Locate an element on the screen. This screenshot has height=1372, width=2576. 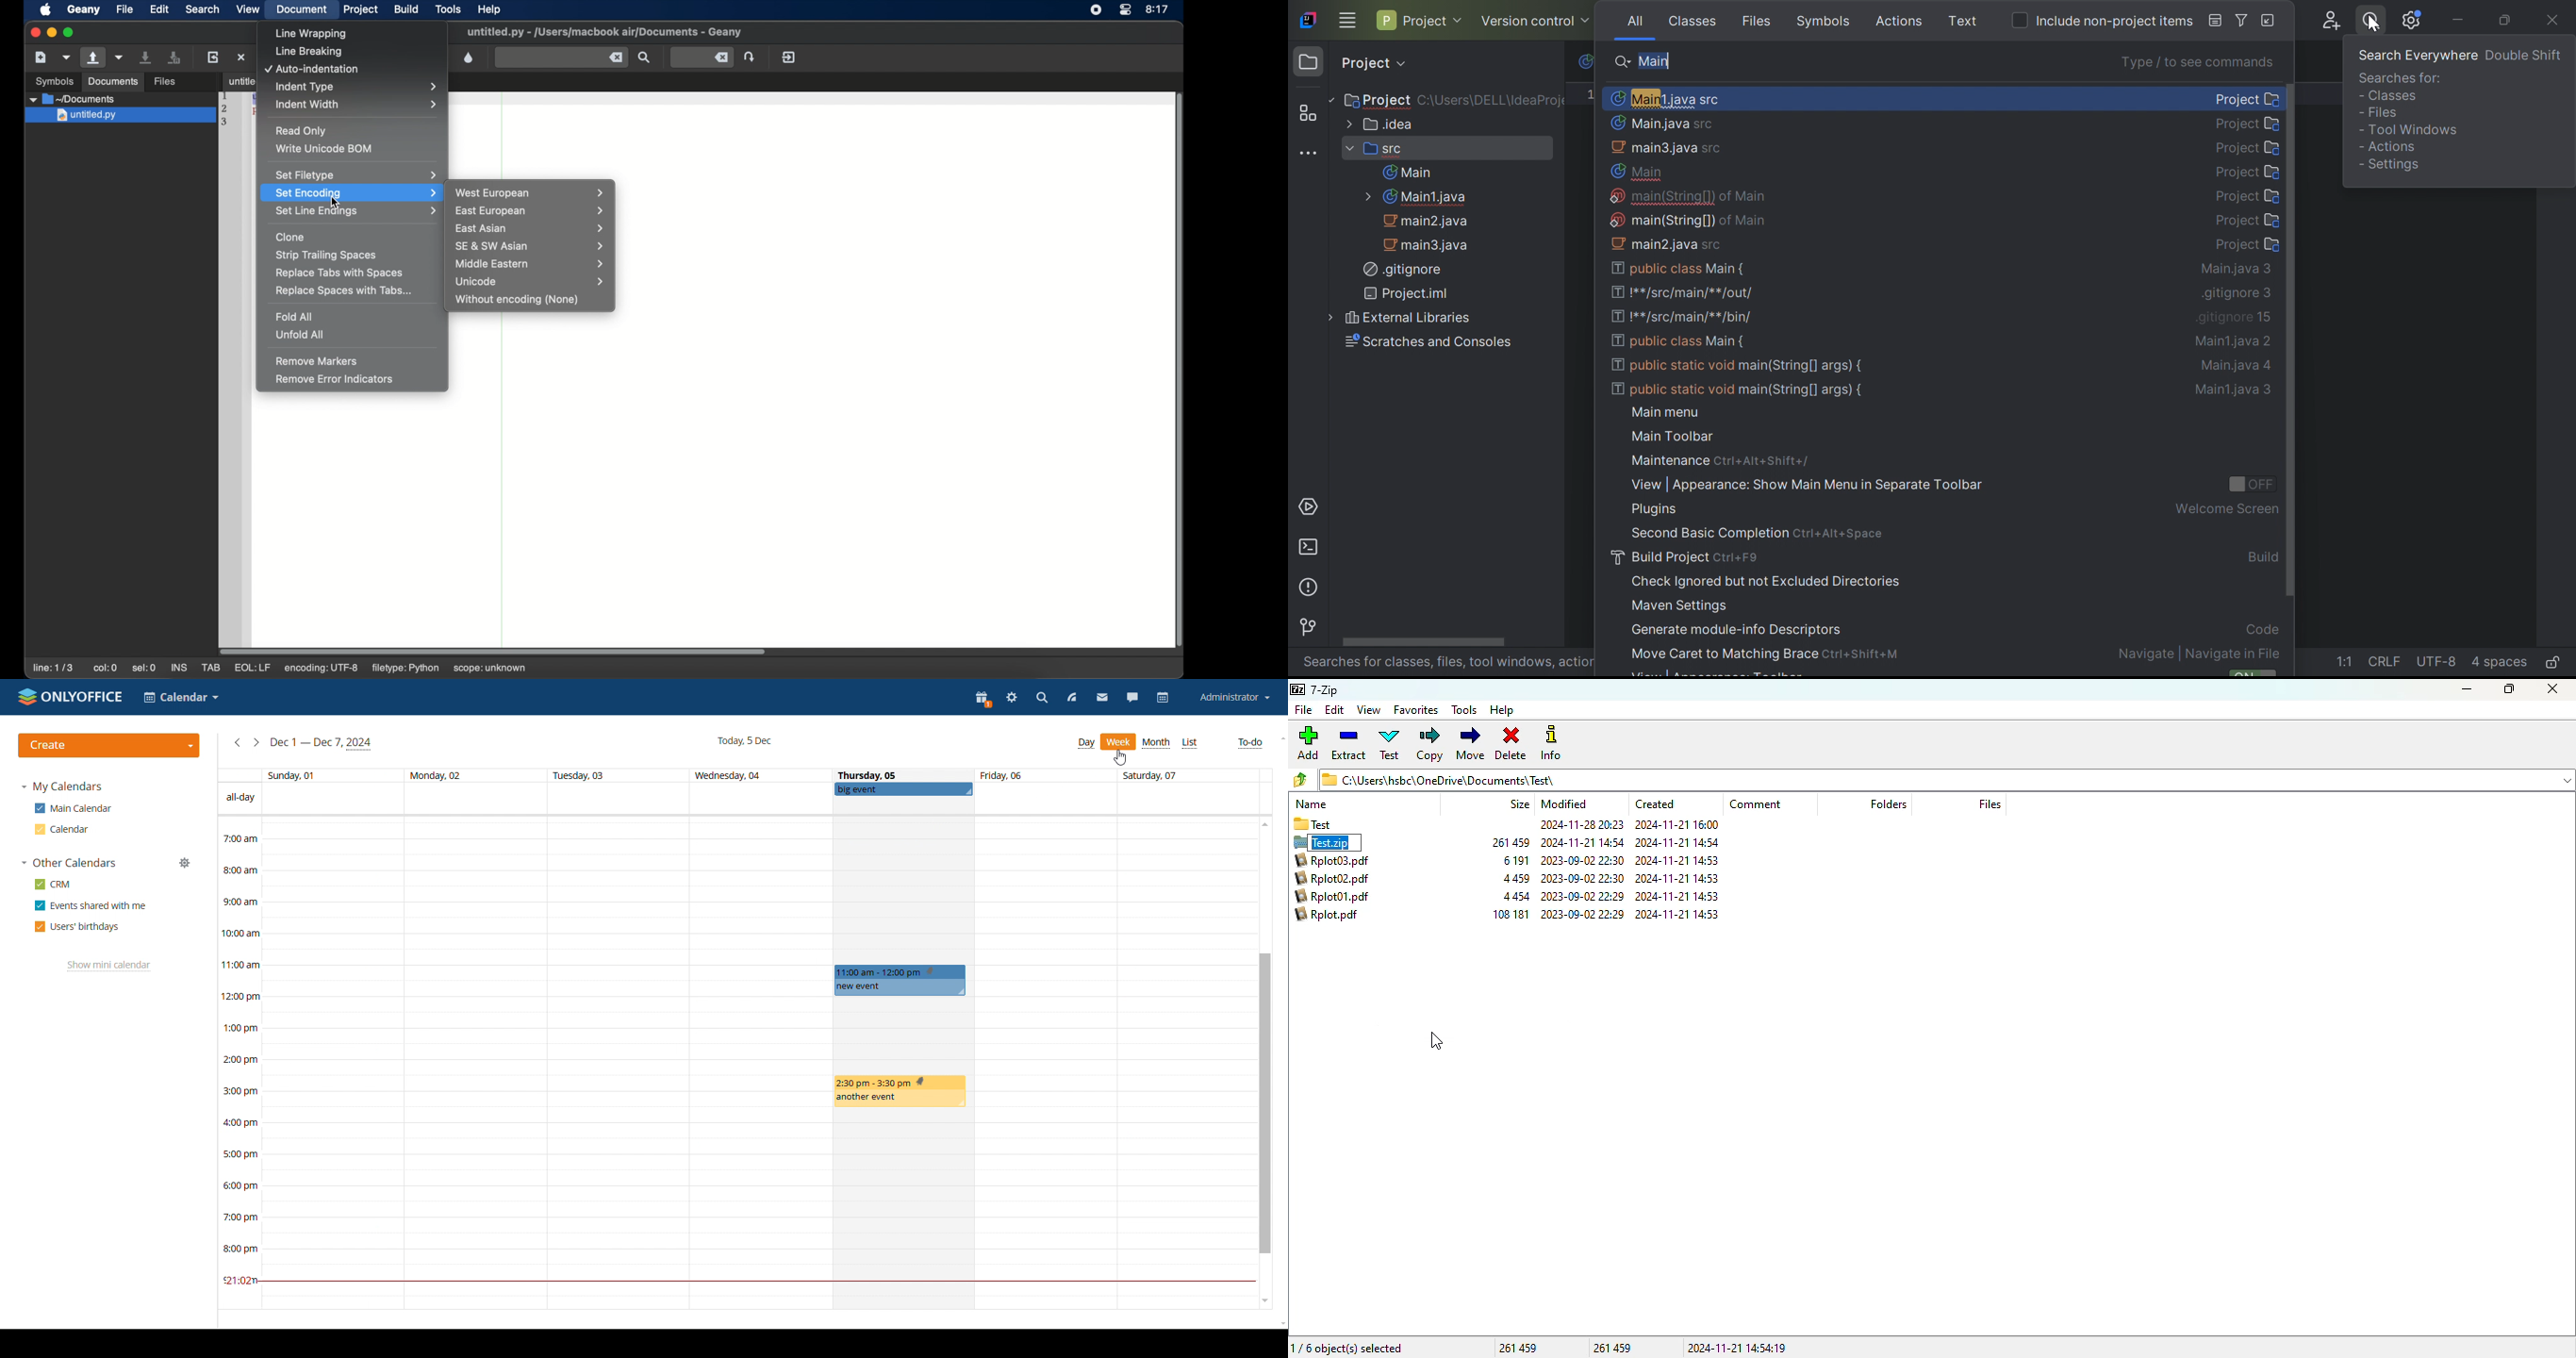
Min.java3 is located at coordinates (2240, 391).